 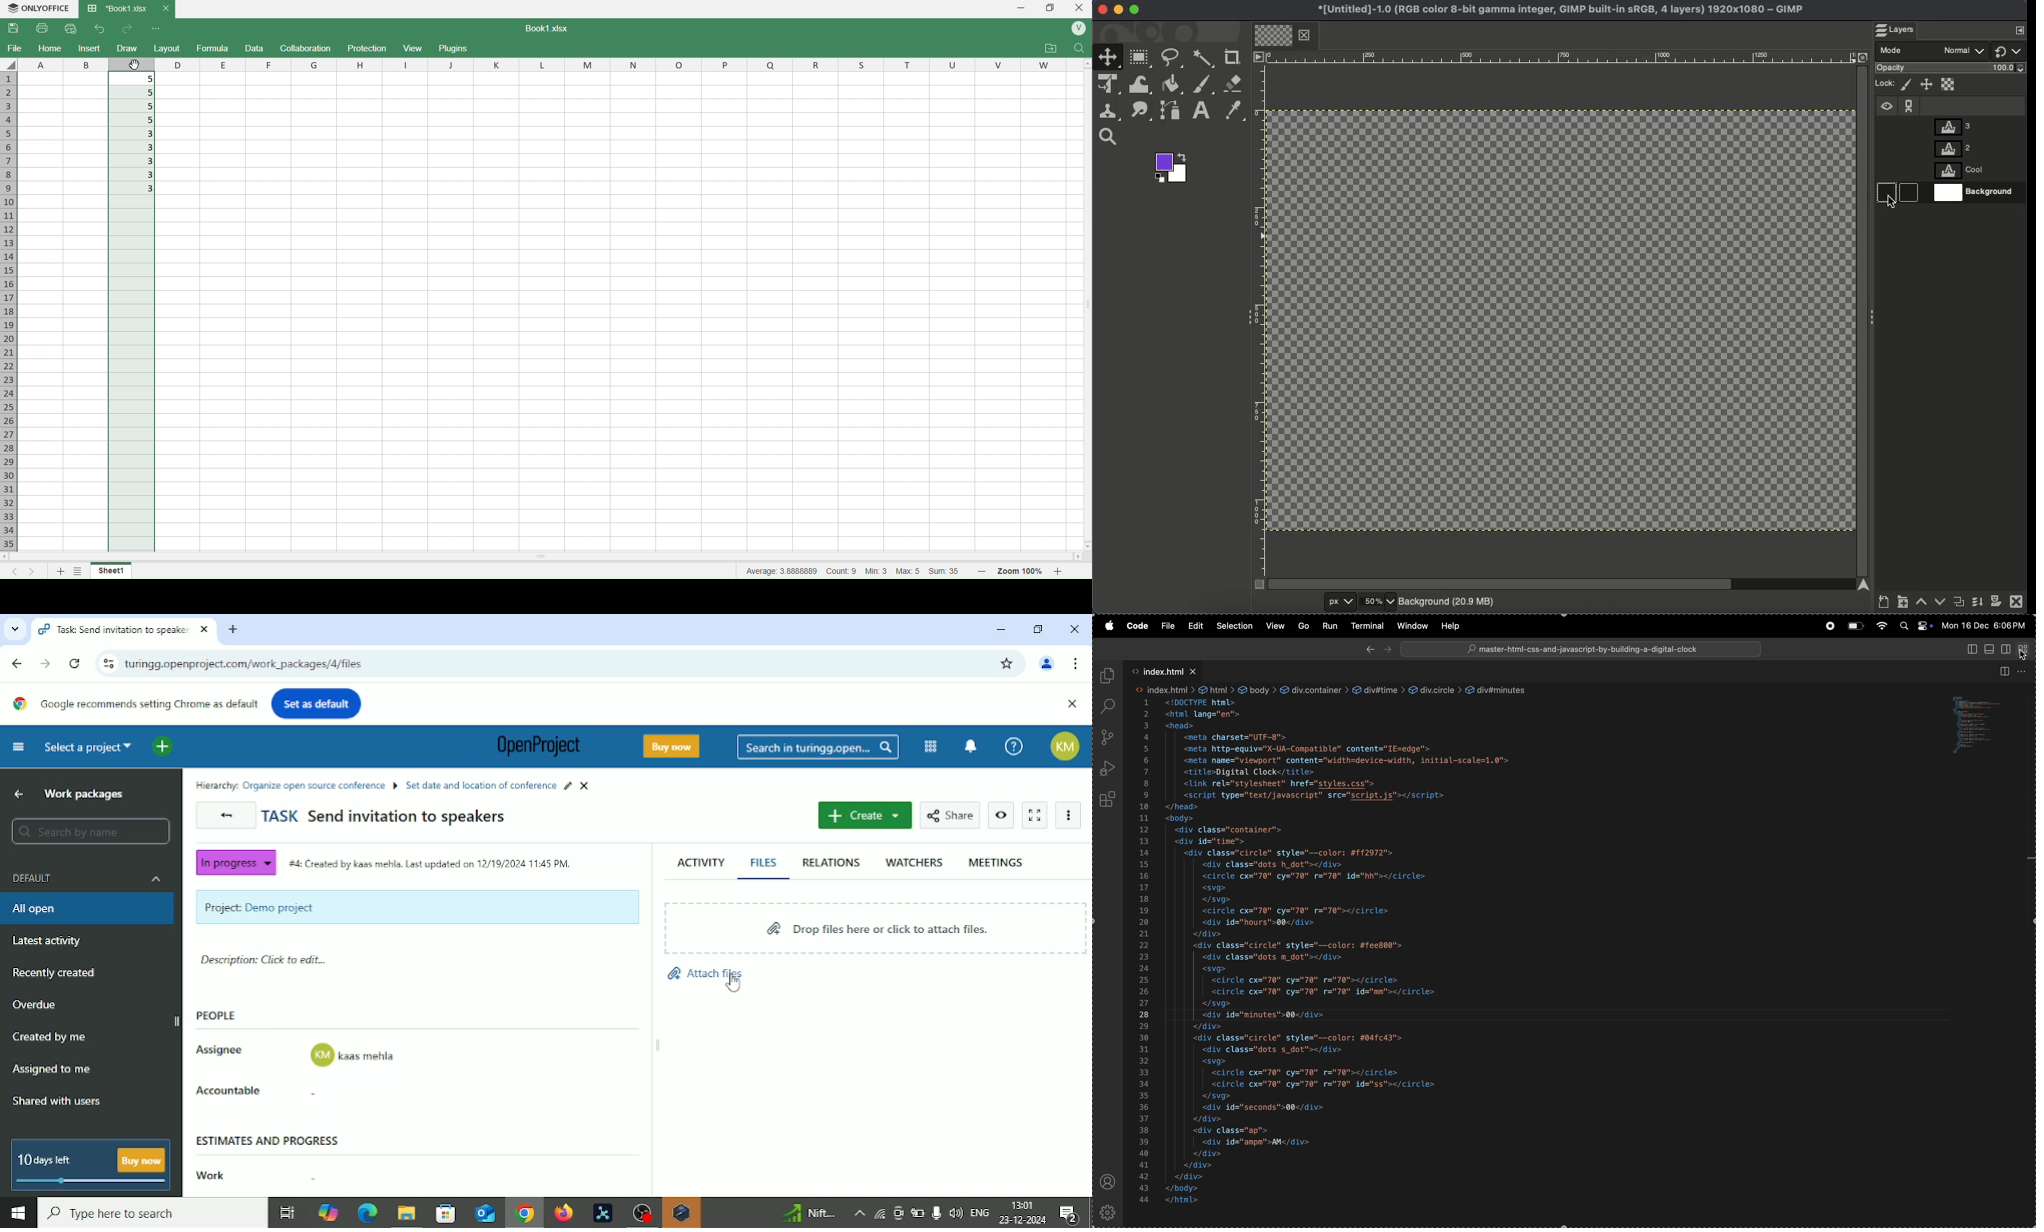 What do you see at coordinates (1118, 9) in the screenshot?
I see `Minimize` at bounding box center [1118, 9].